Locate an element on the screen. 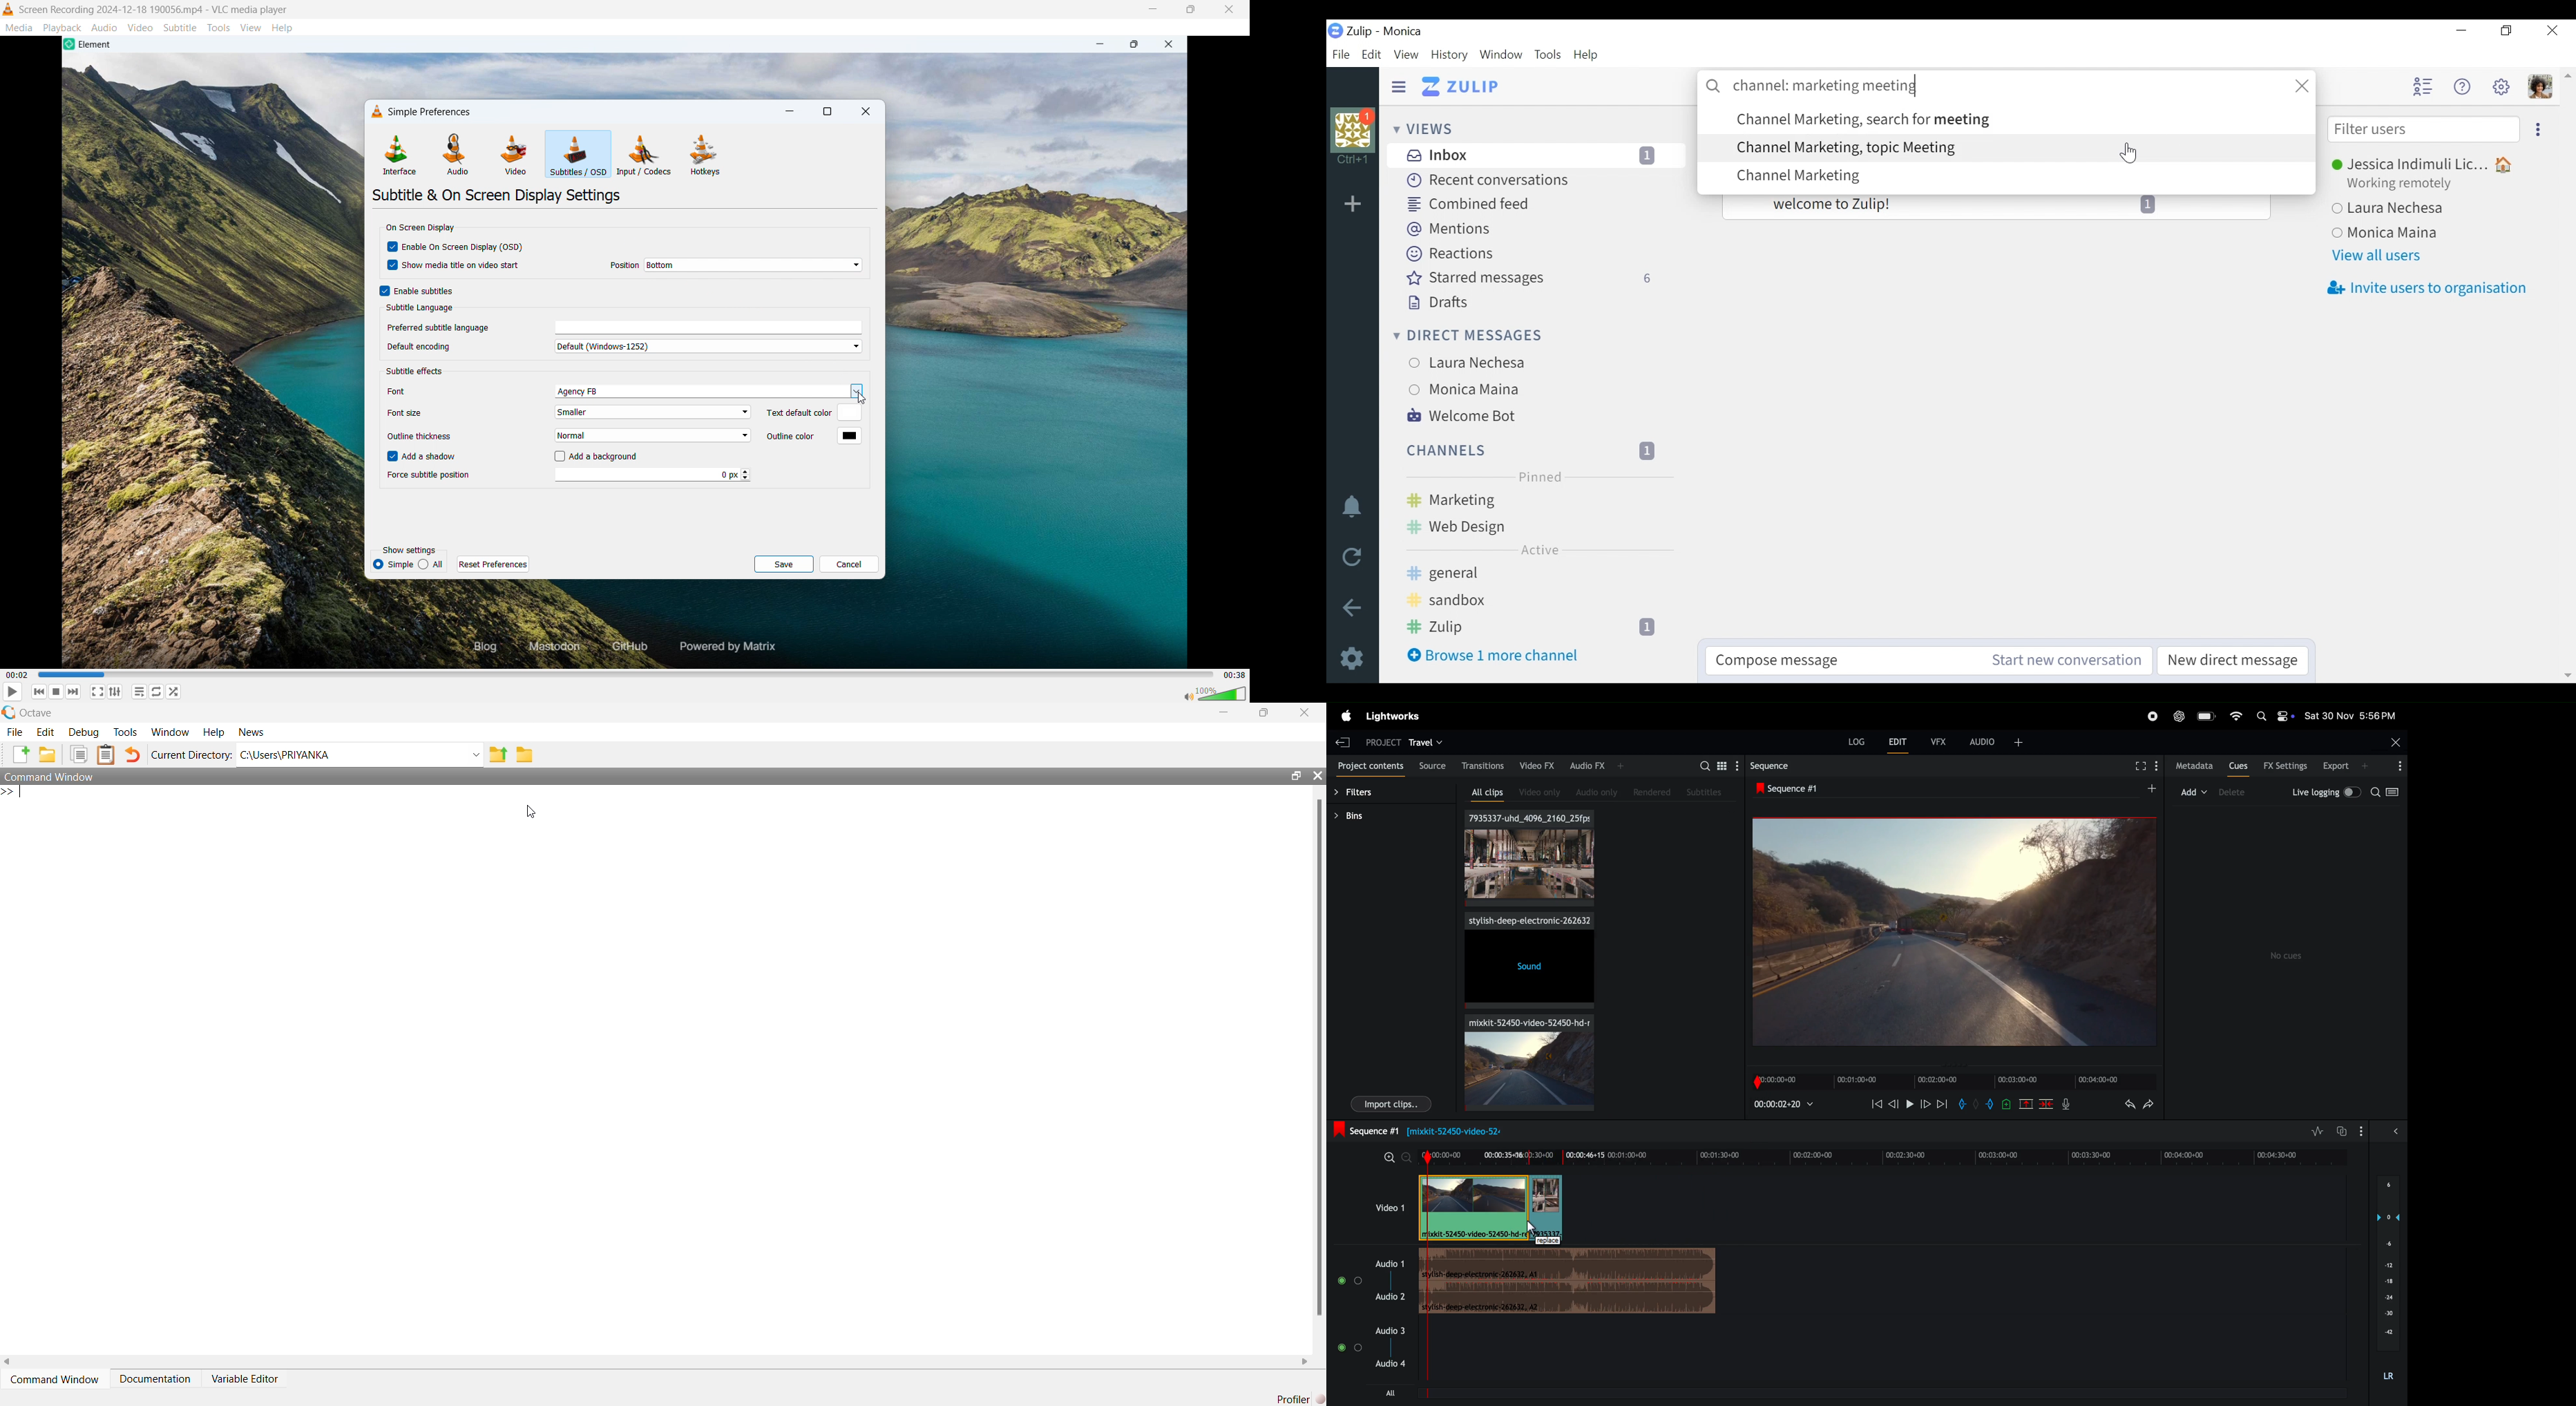  Settings is located at coordinates (1352, 660).